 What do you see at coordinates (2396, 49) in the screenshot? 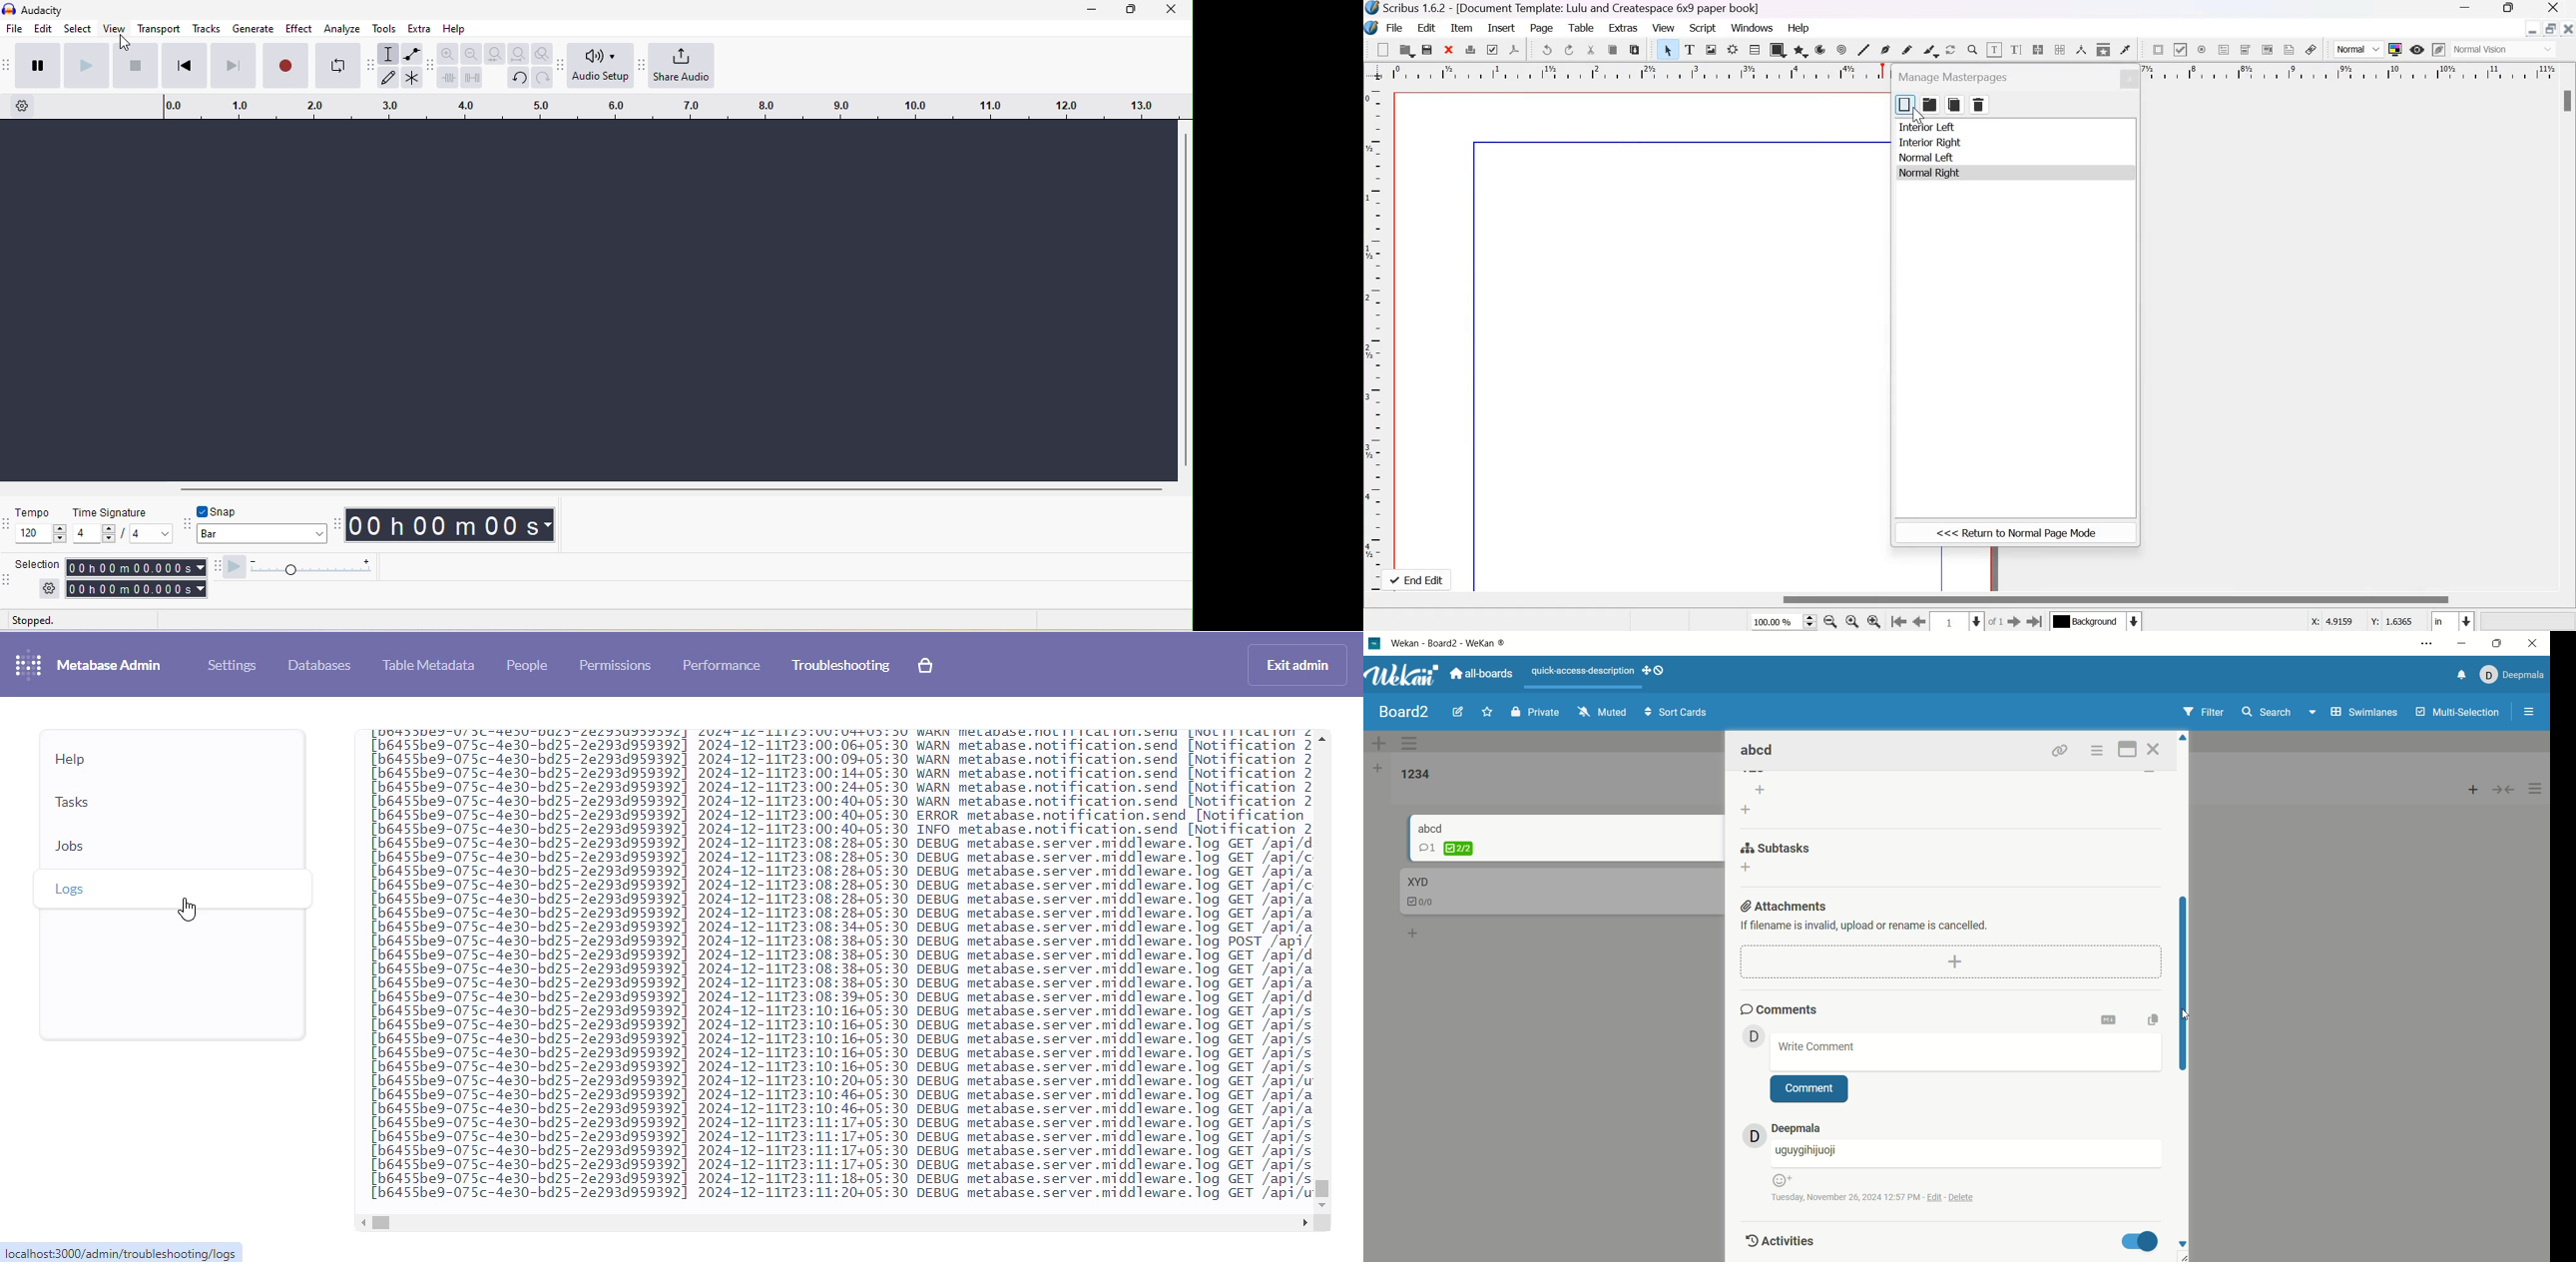
I see `Toggle color management system` at bounding box center [2396, 49].